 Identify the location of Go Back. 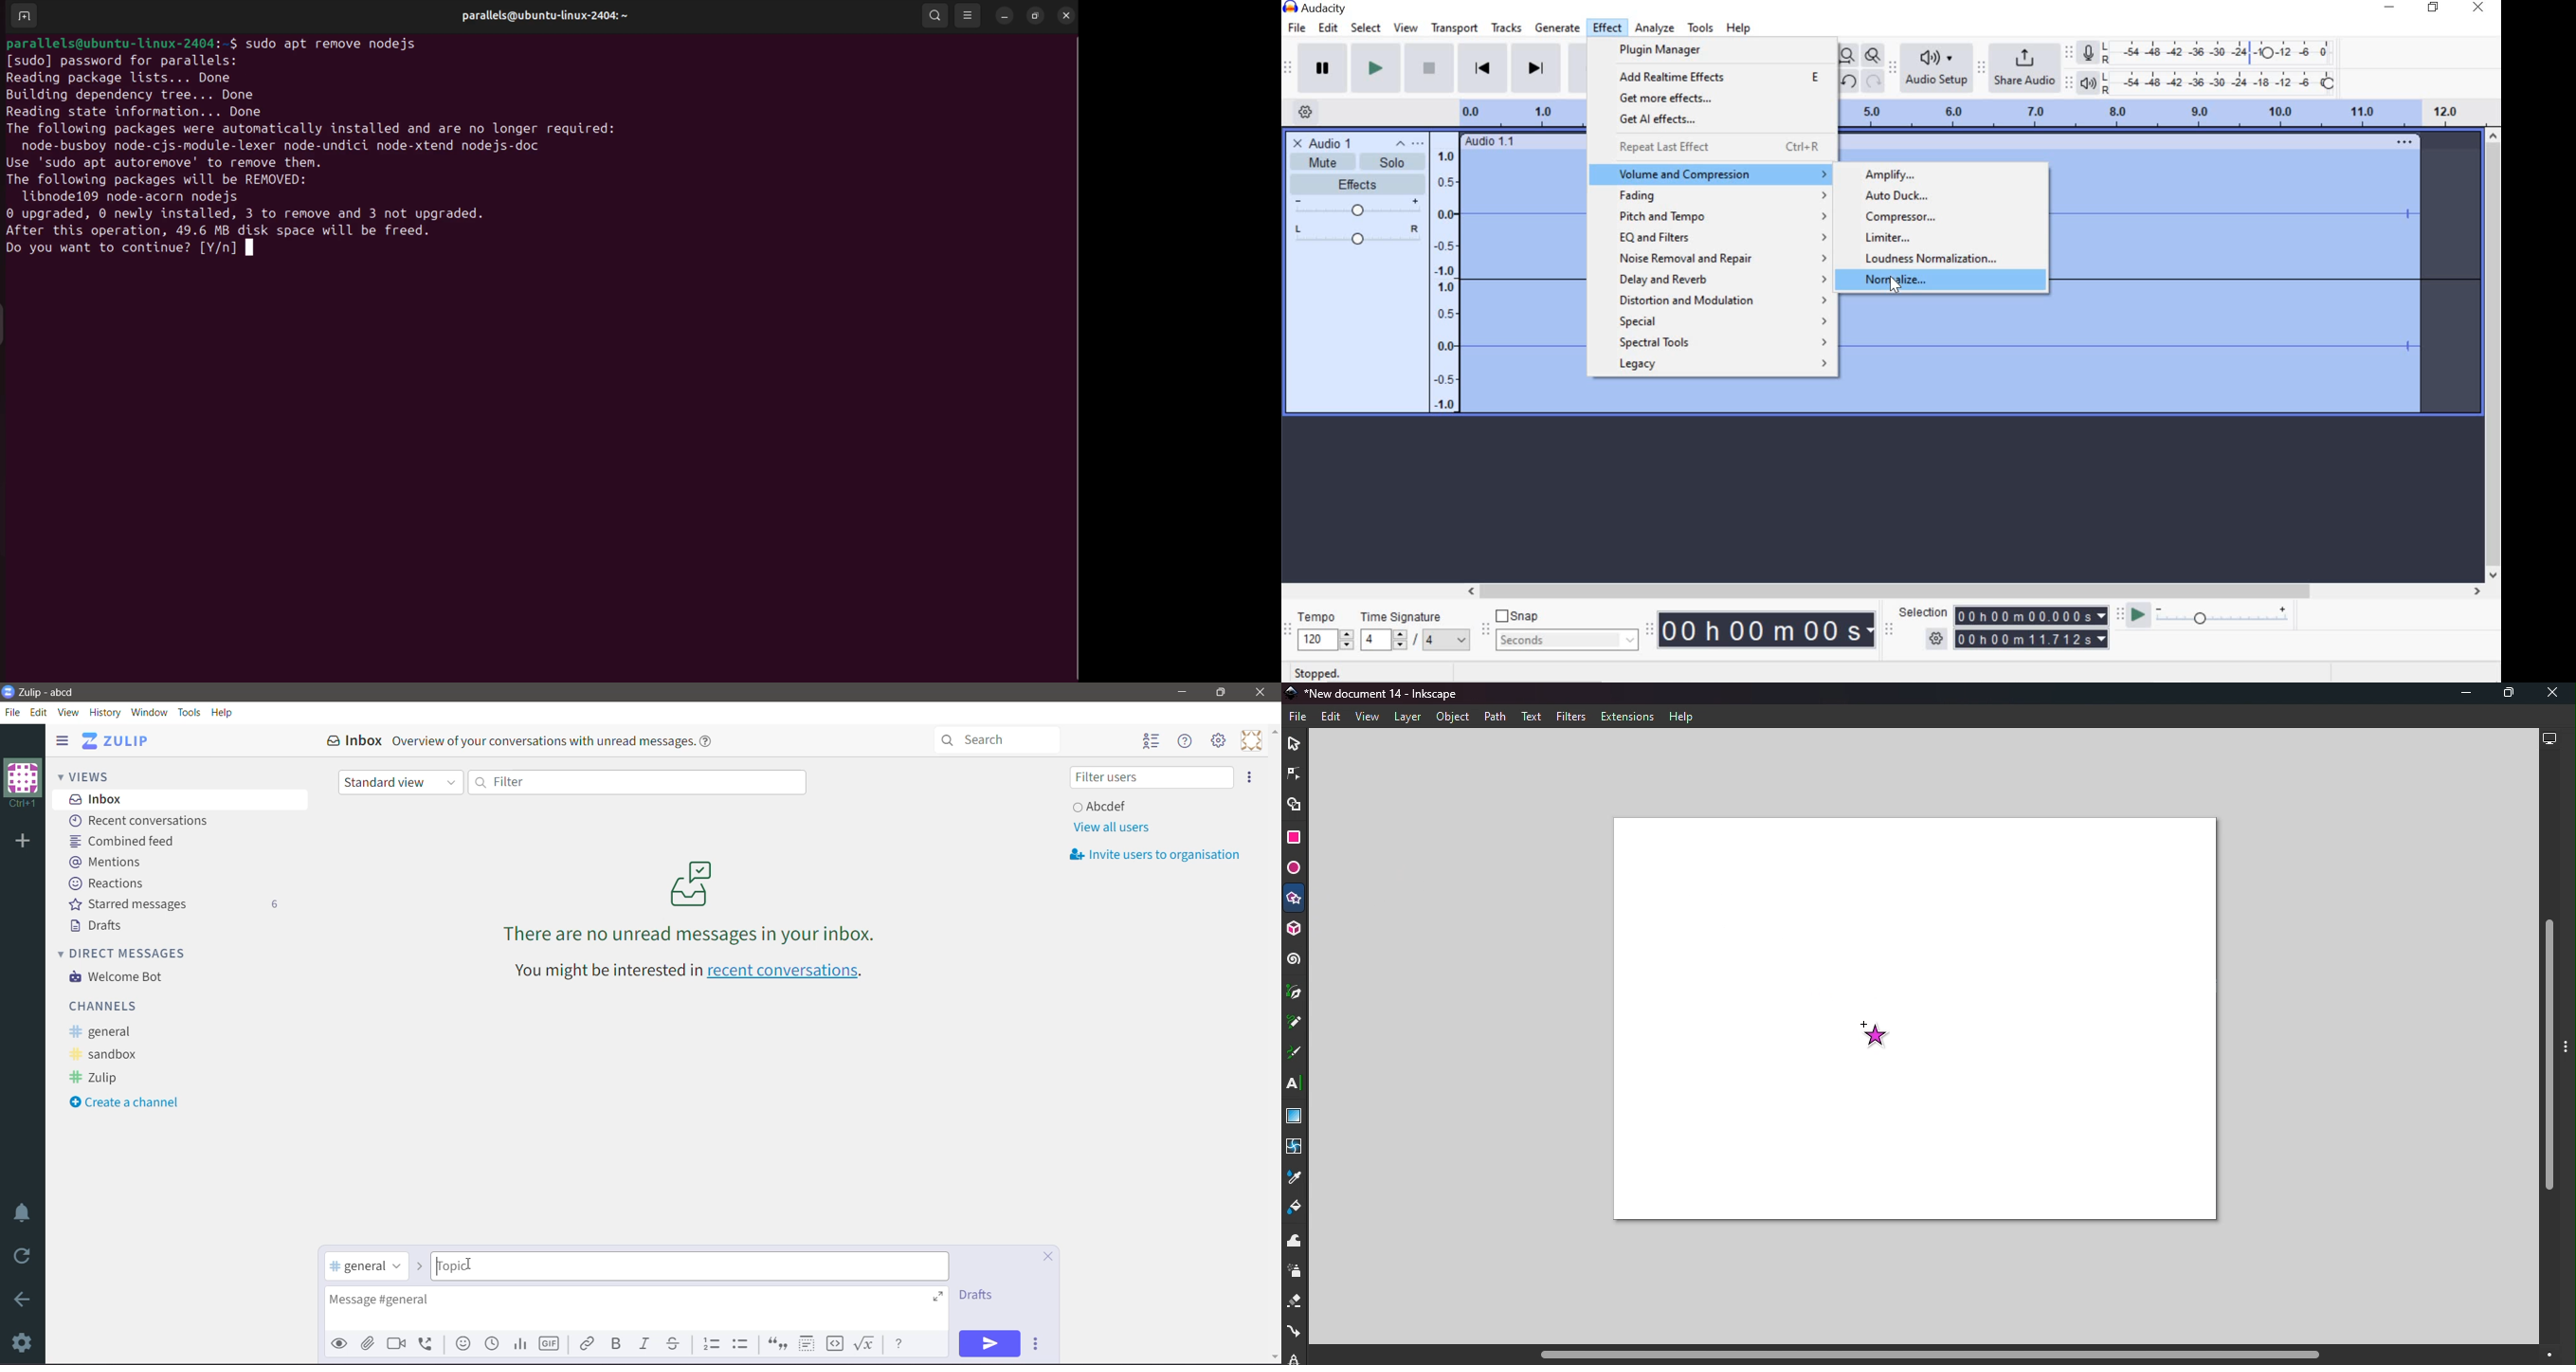
(23, 1299).